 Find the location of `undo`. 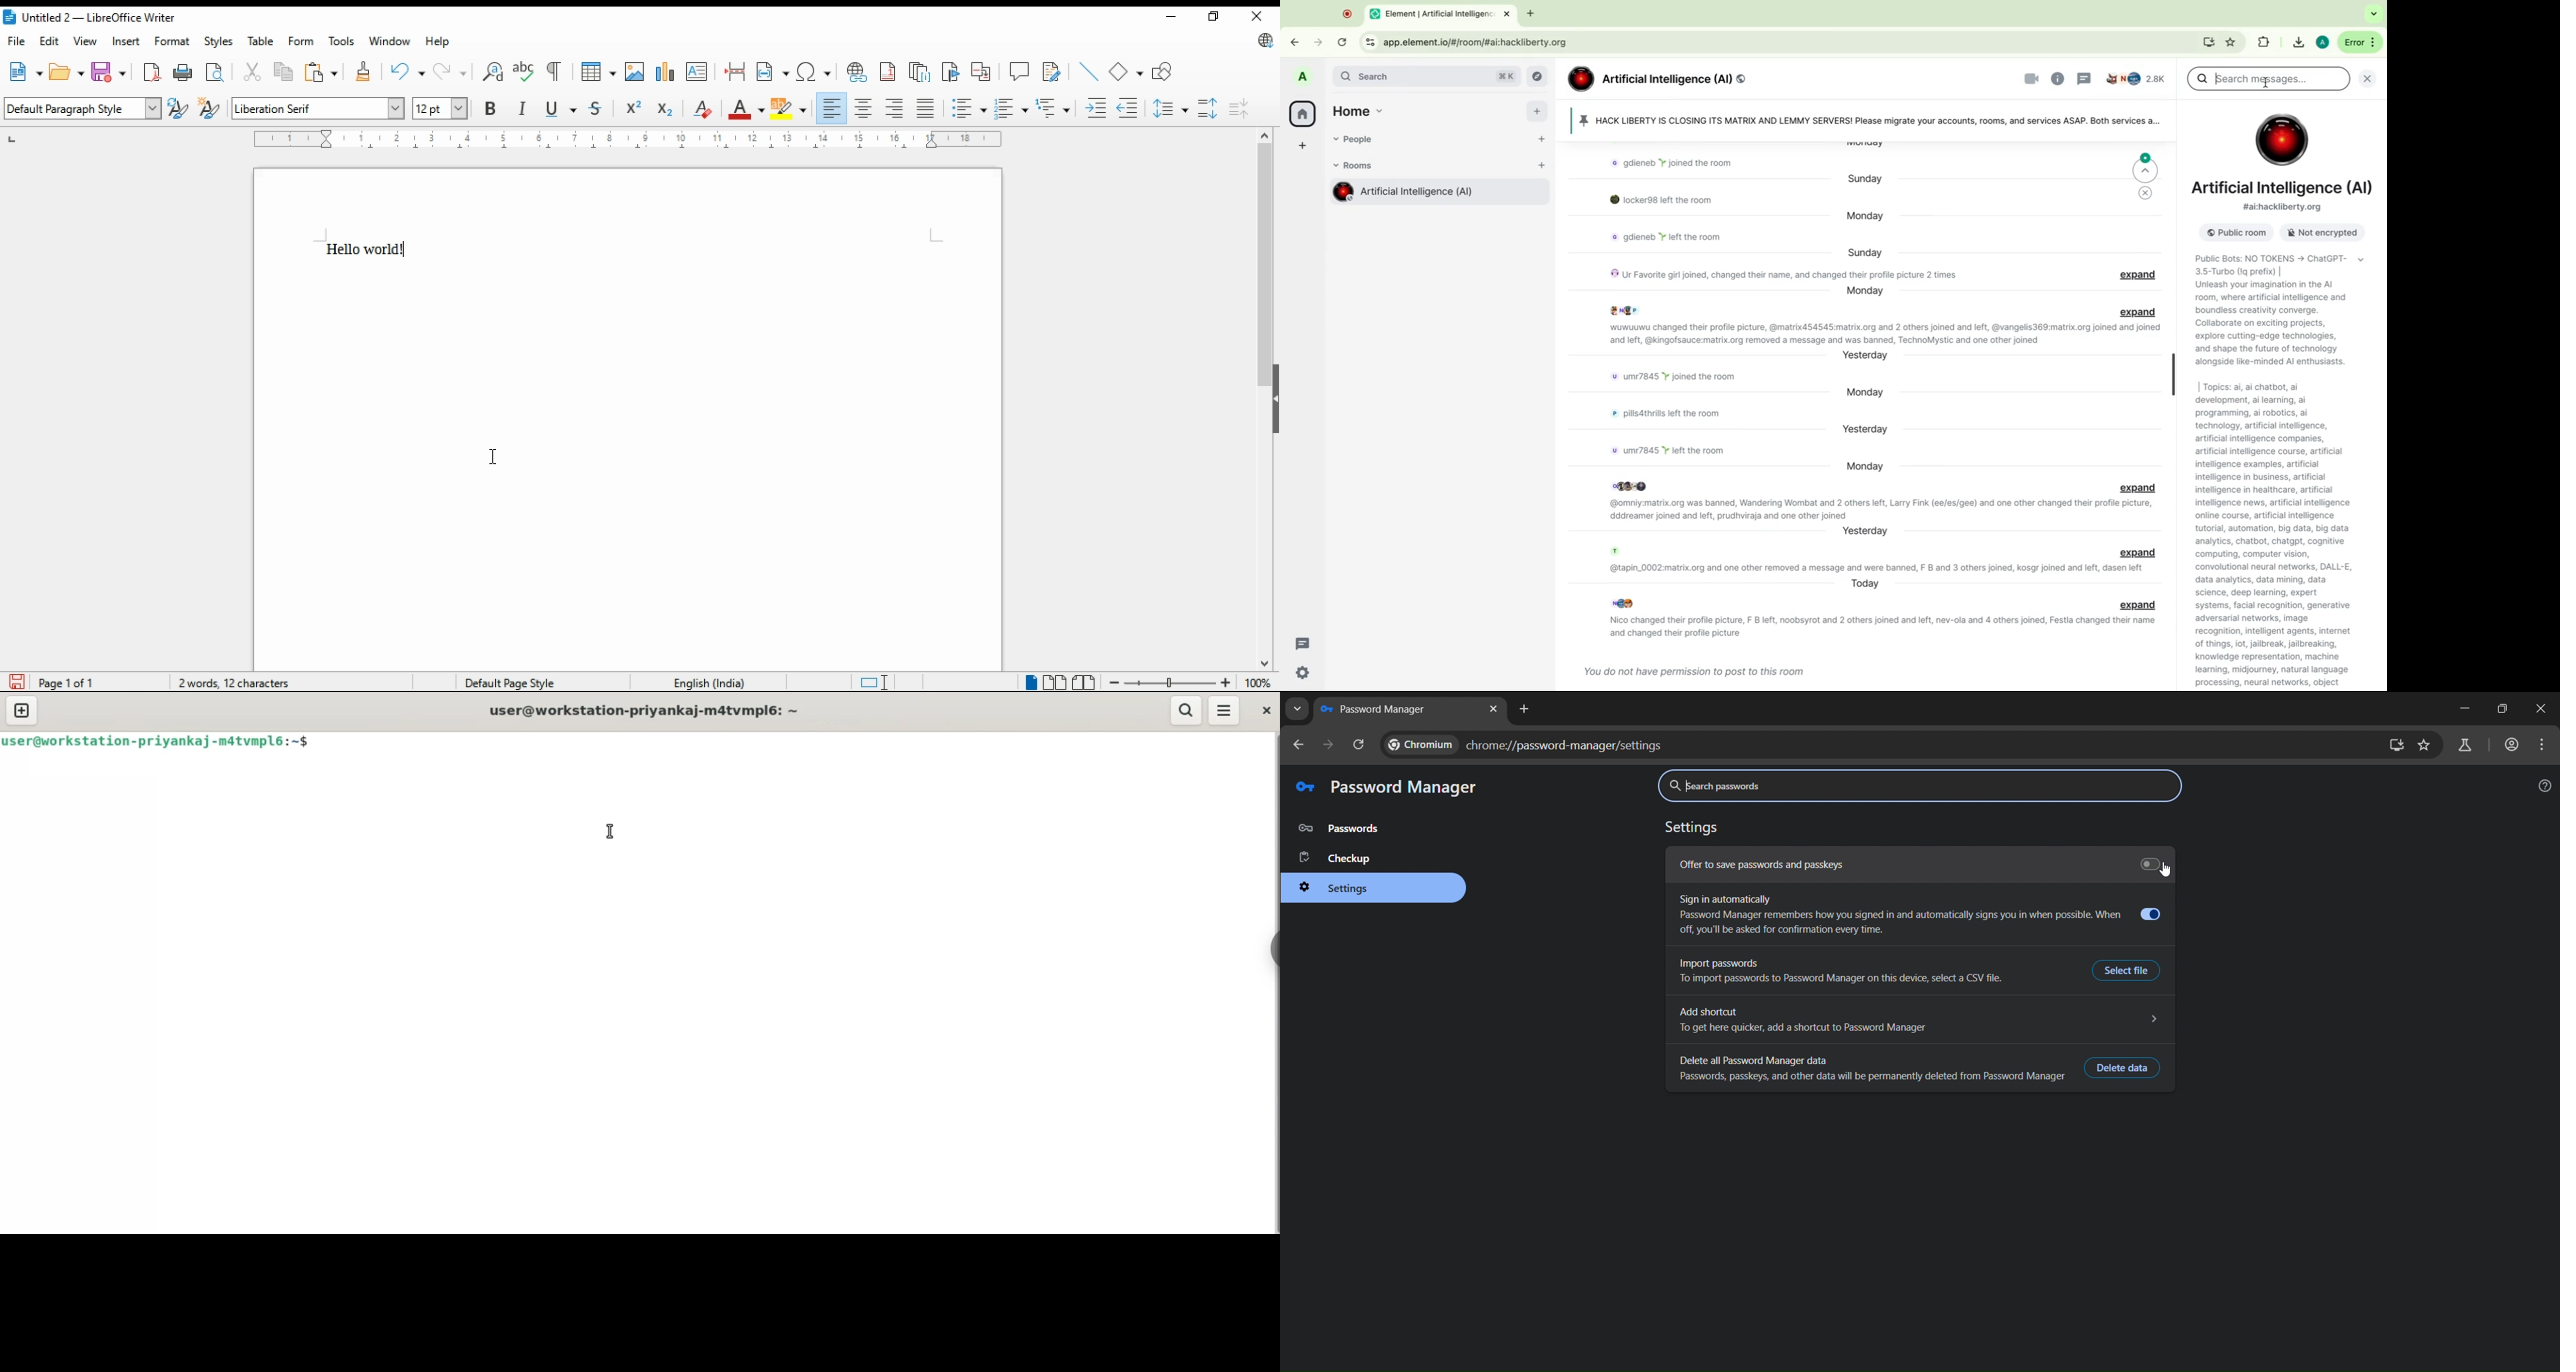

undo is located at coordinates (408, 72).